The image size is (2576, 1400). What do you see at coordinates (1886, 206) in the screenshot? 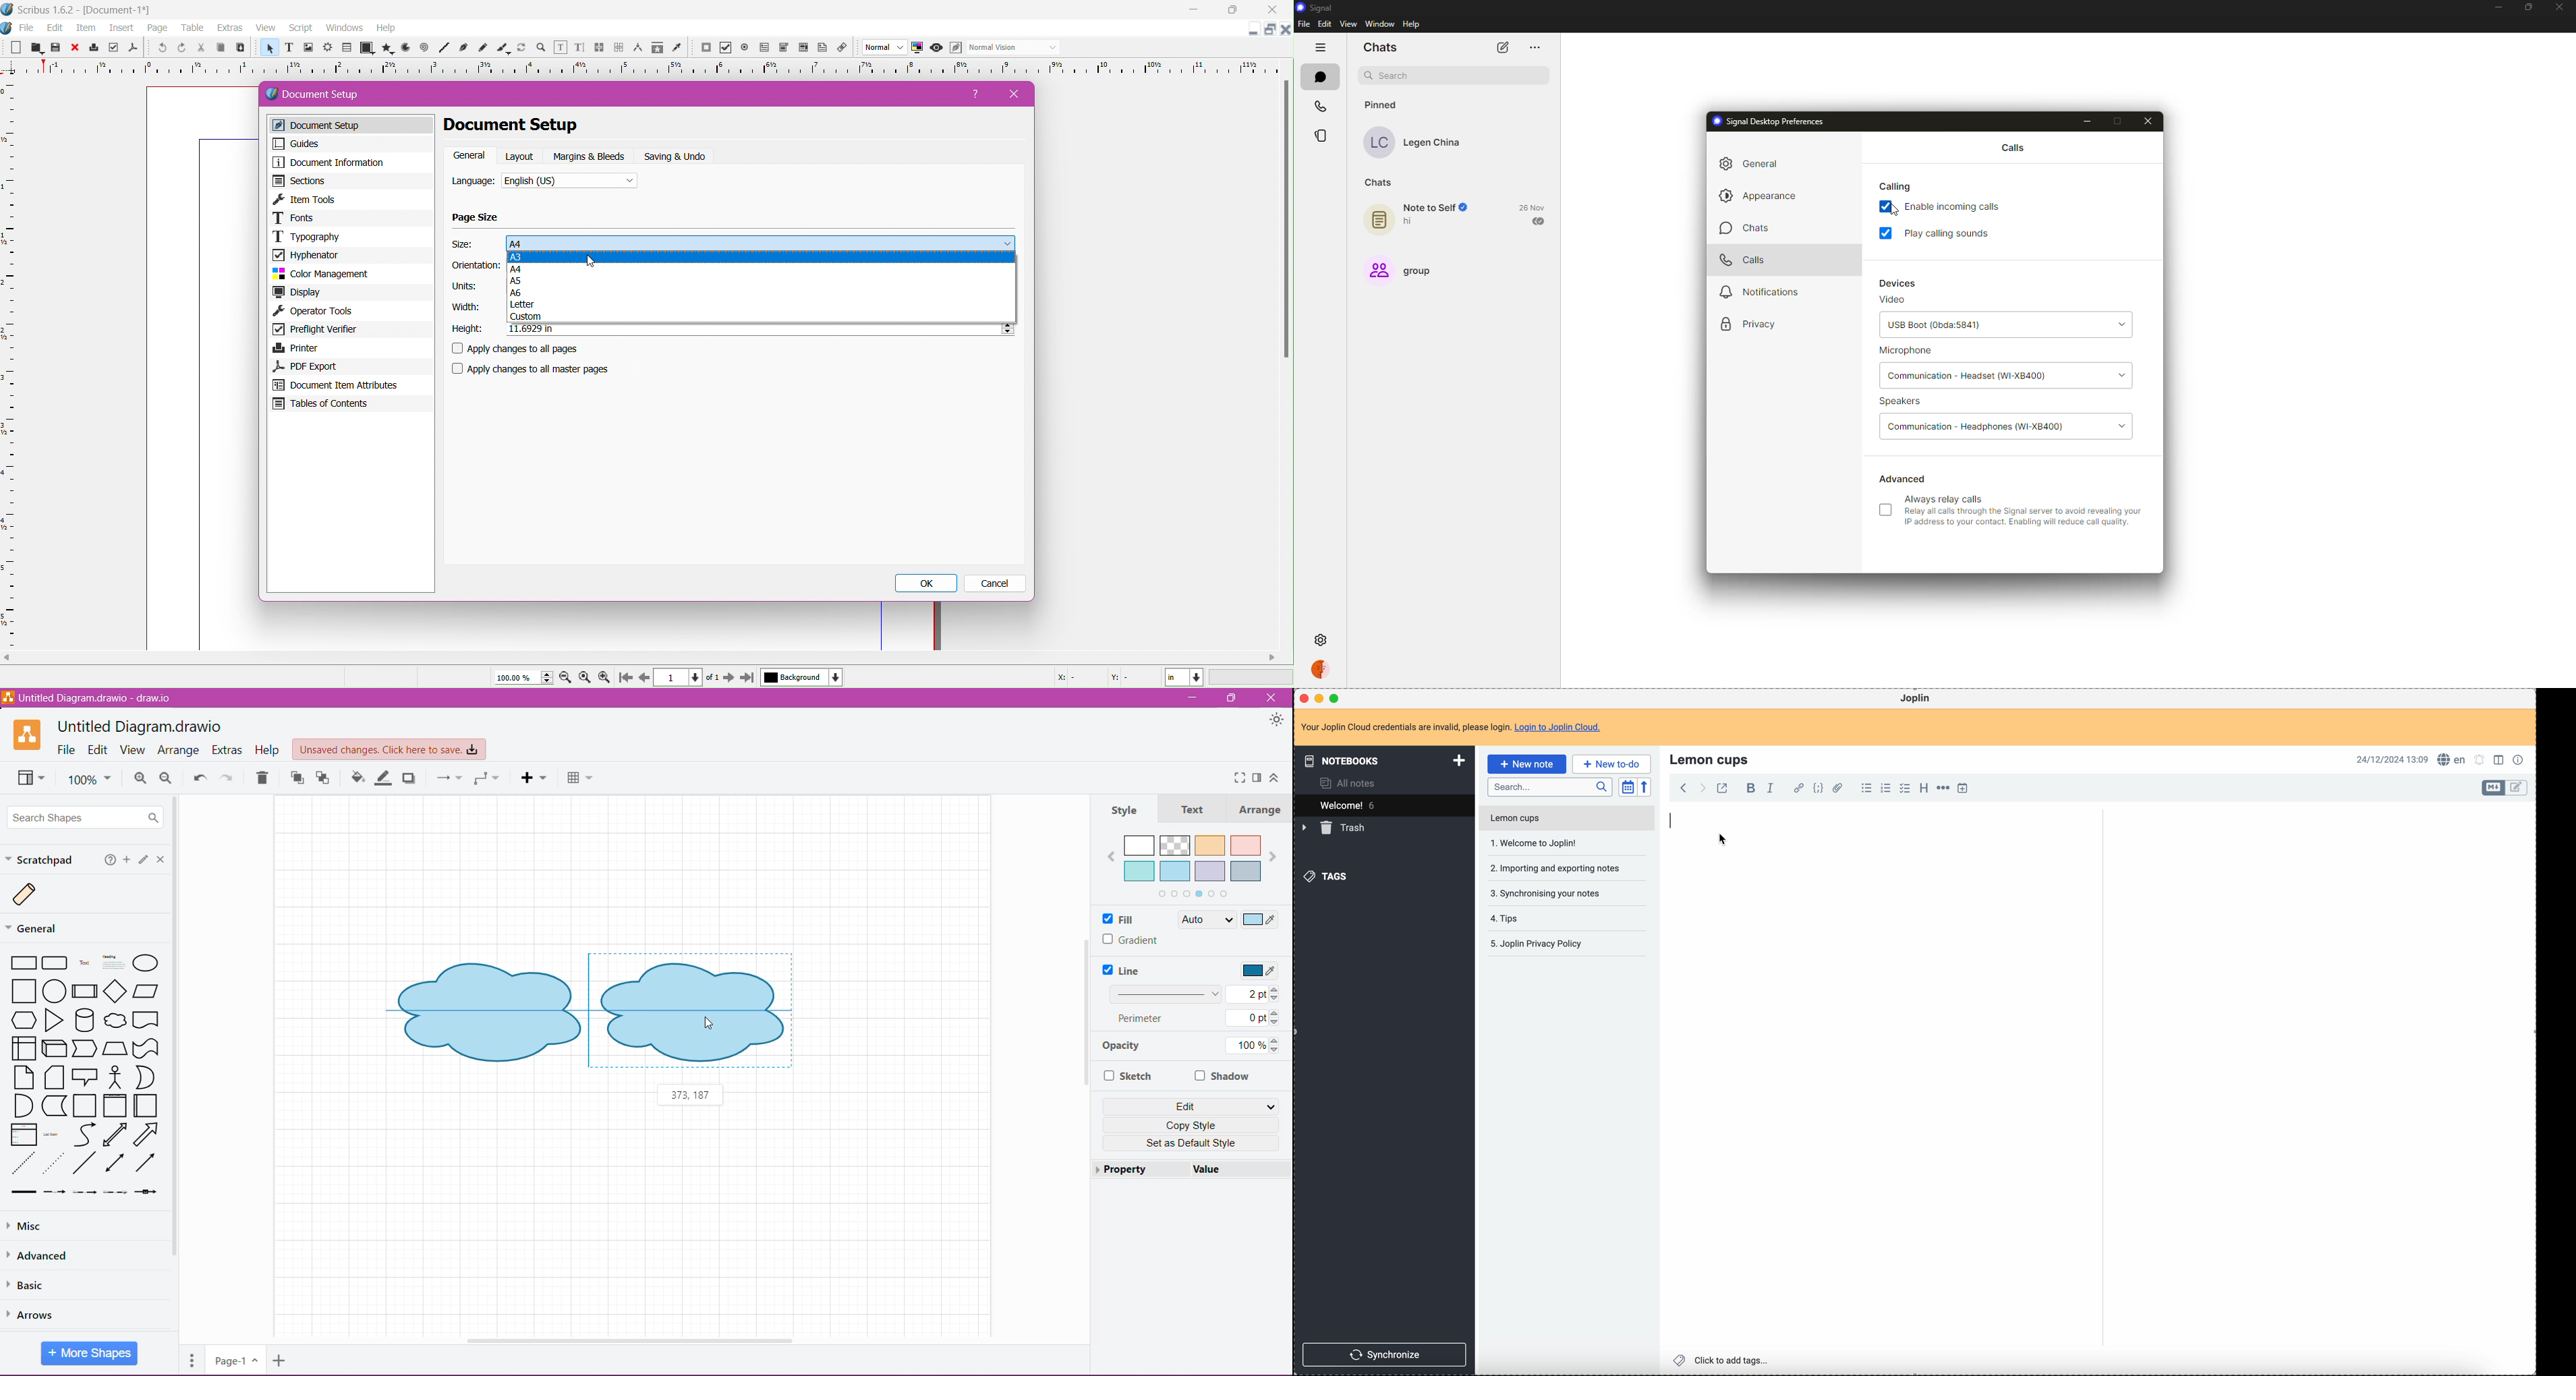
I see `enabled` at bounding box center [1886, 206].